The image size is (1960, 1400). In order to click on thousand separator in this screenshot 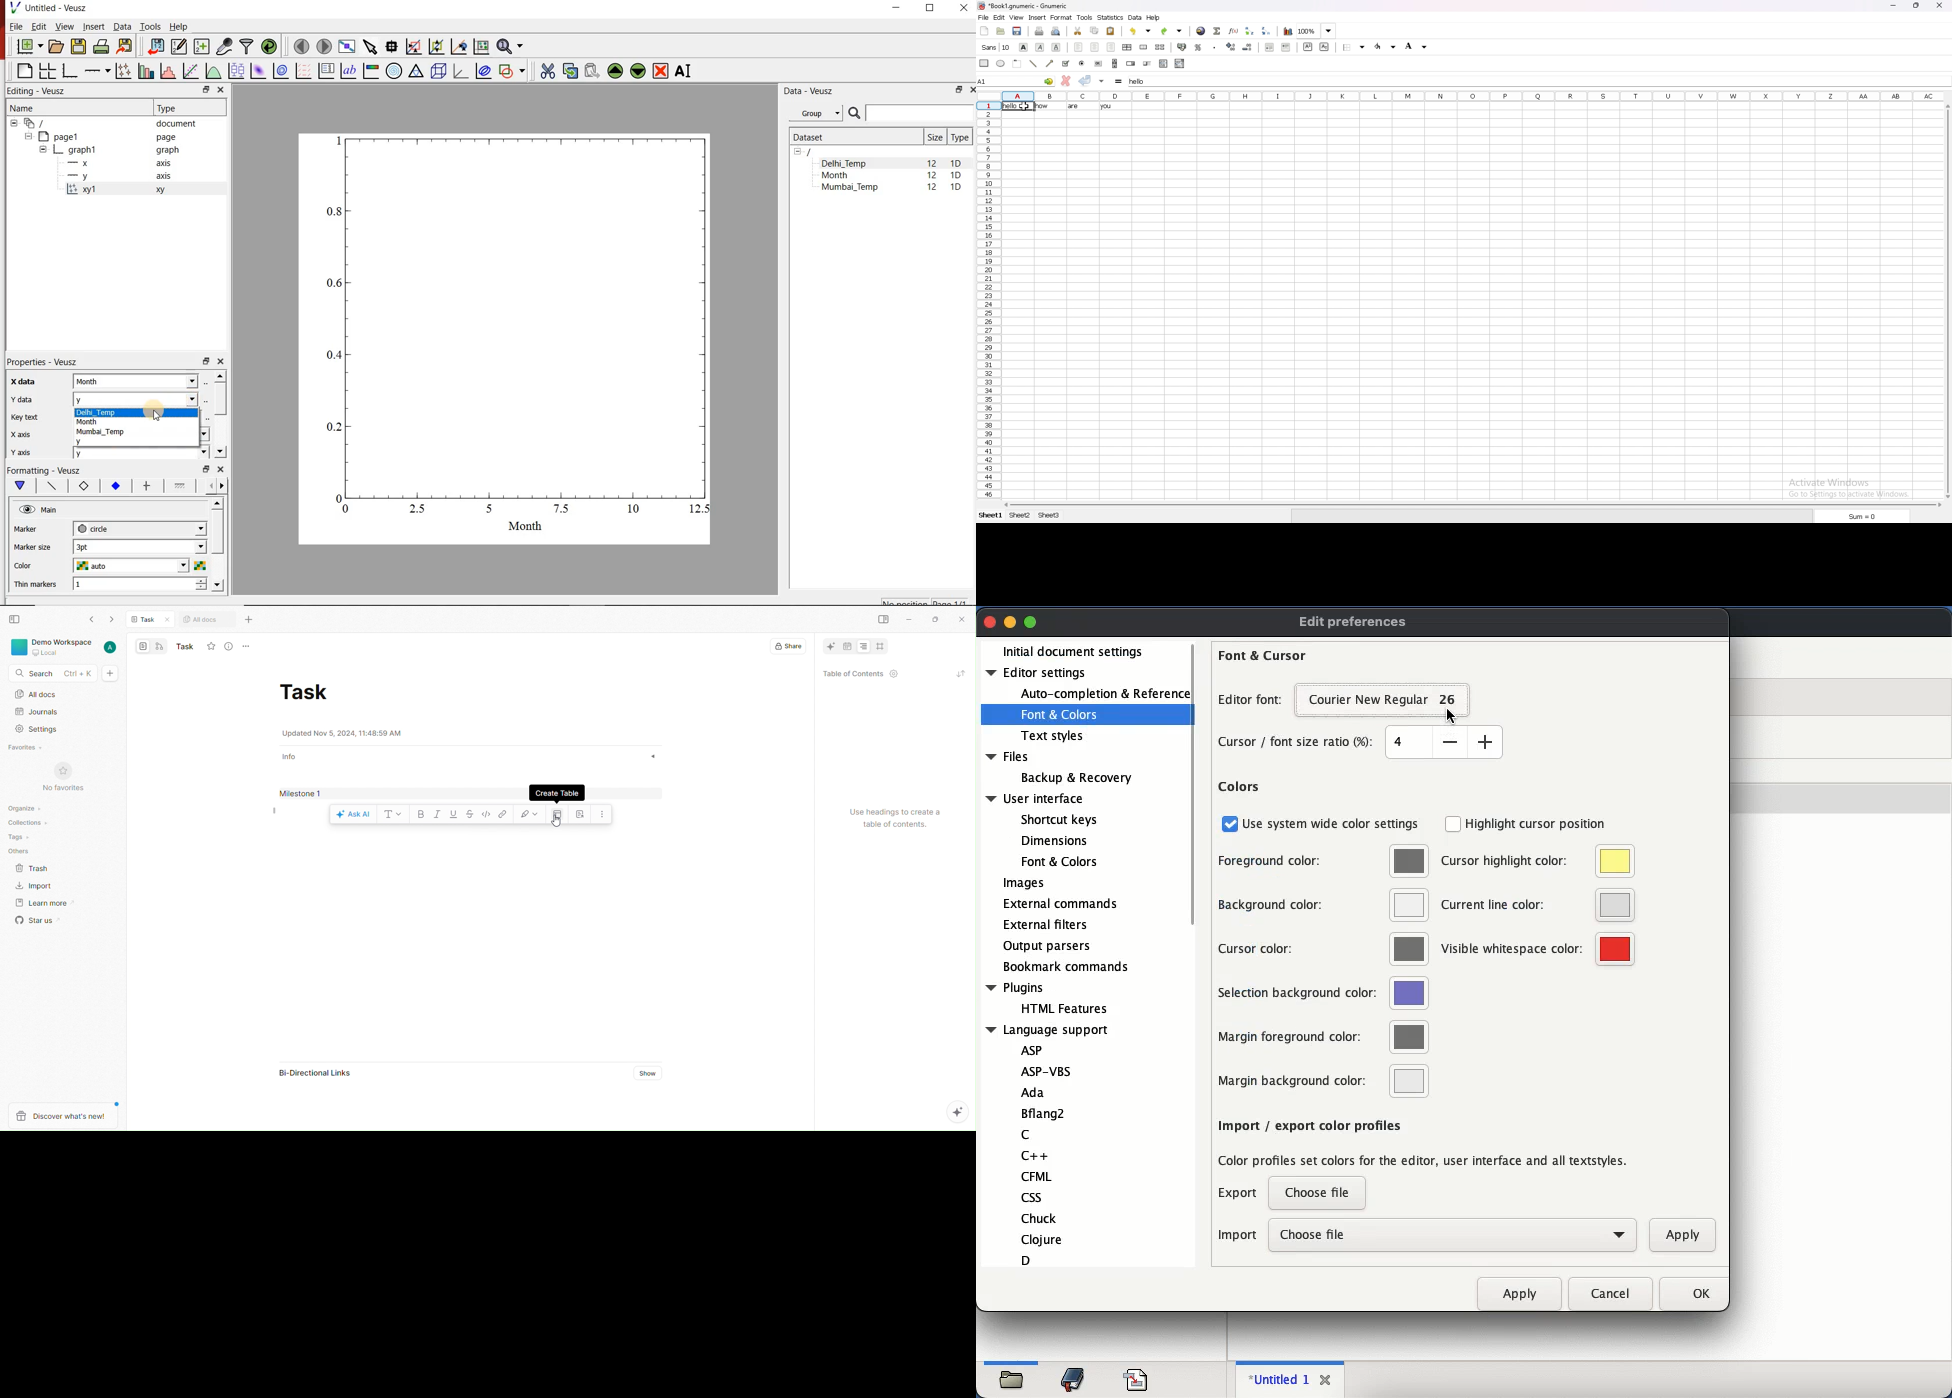, I will do `click(1214, 47)`.